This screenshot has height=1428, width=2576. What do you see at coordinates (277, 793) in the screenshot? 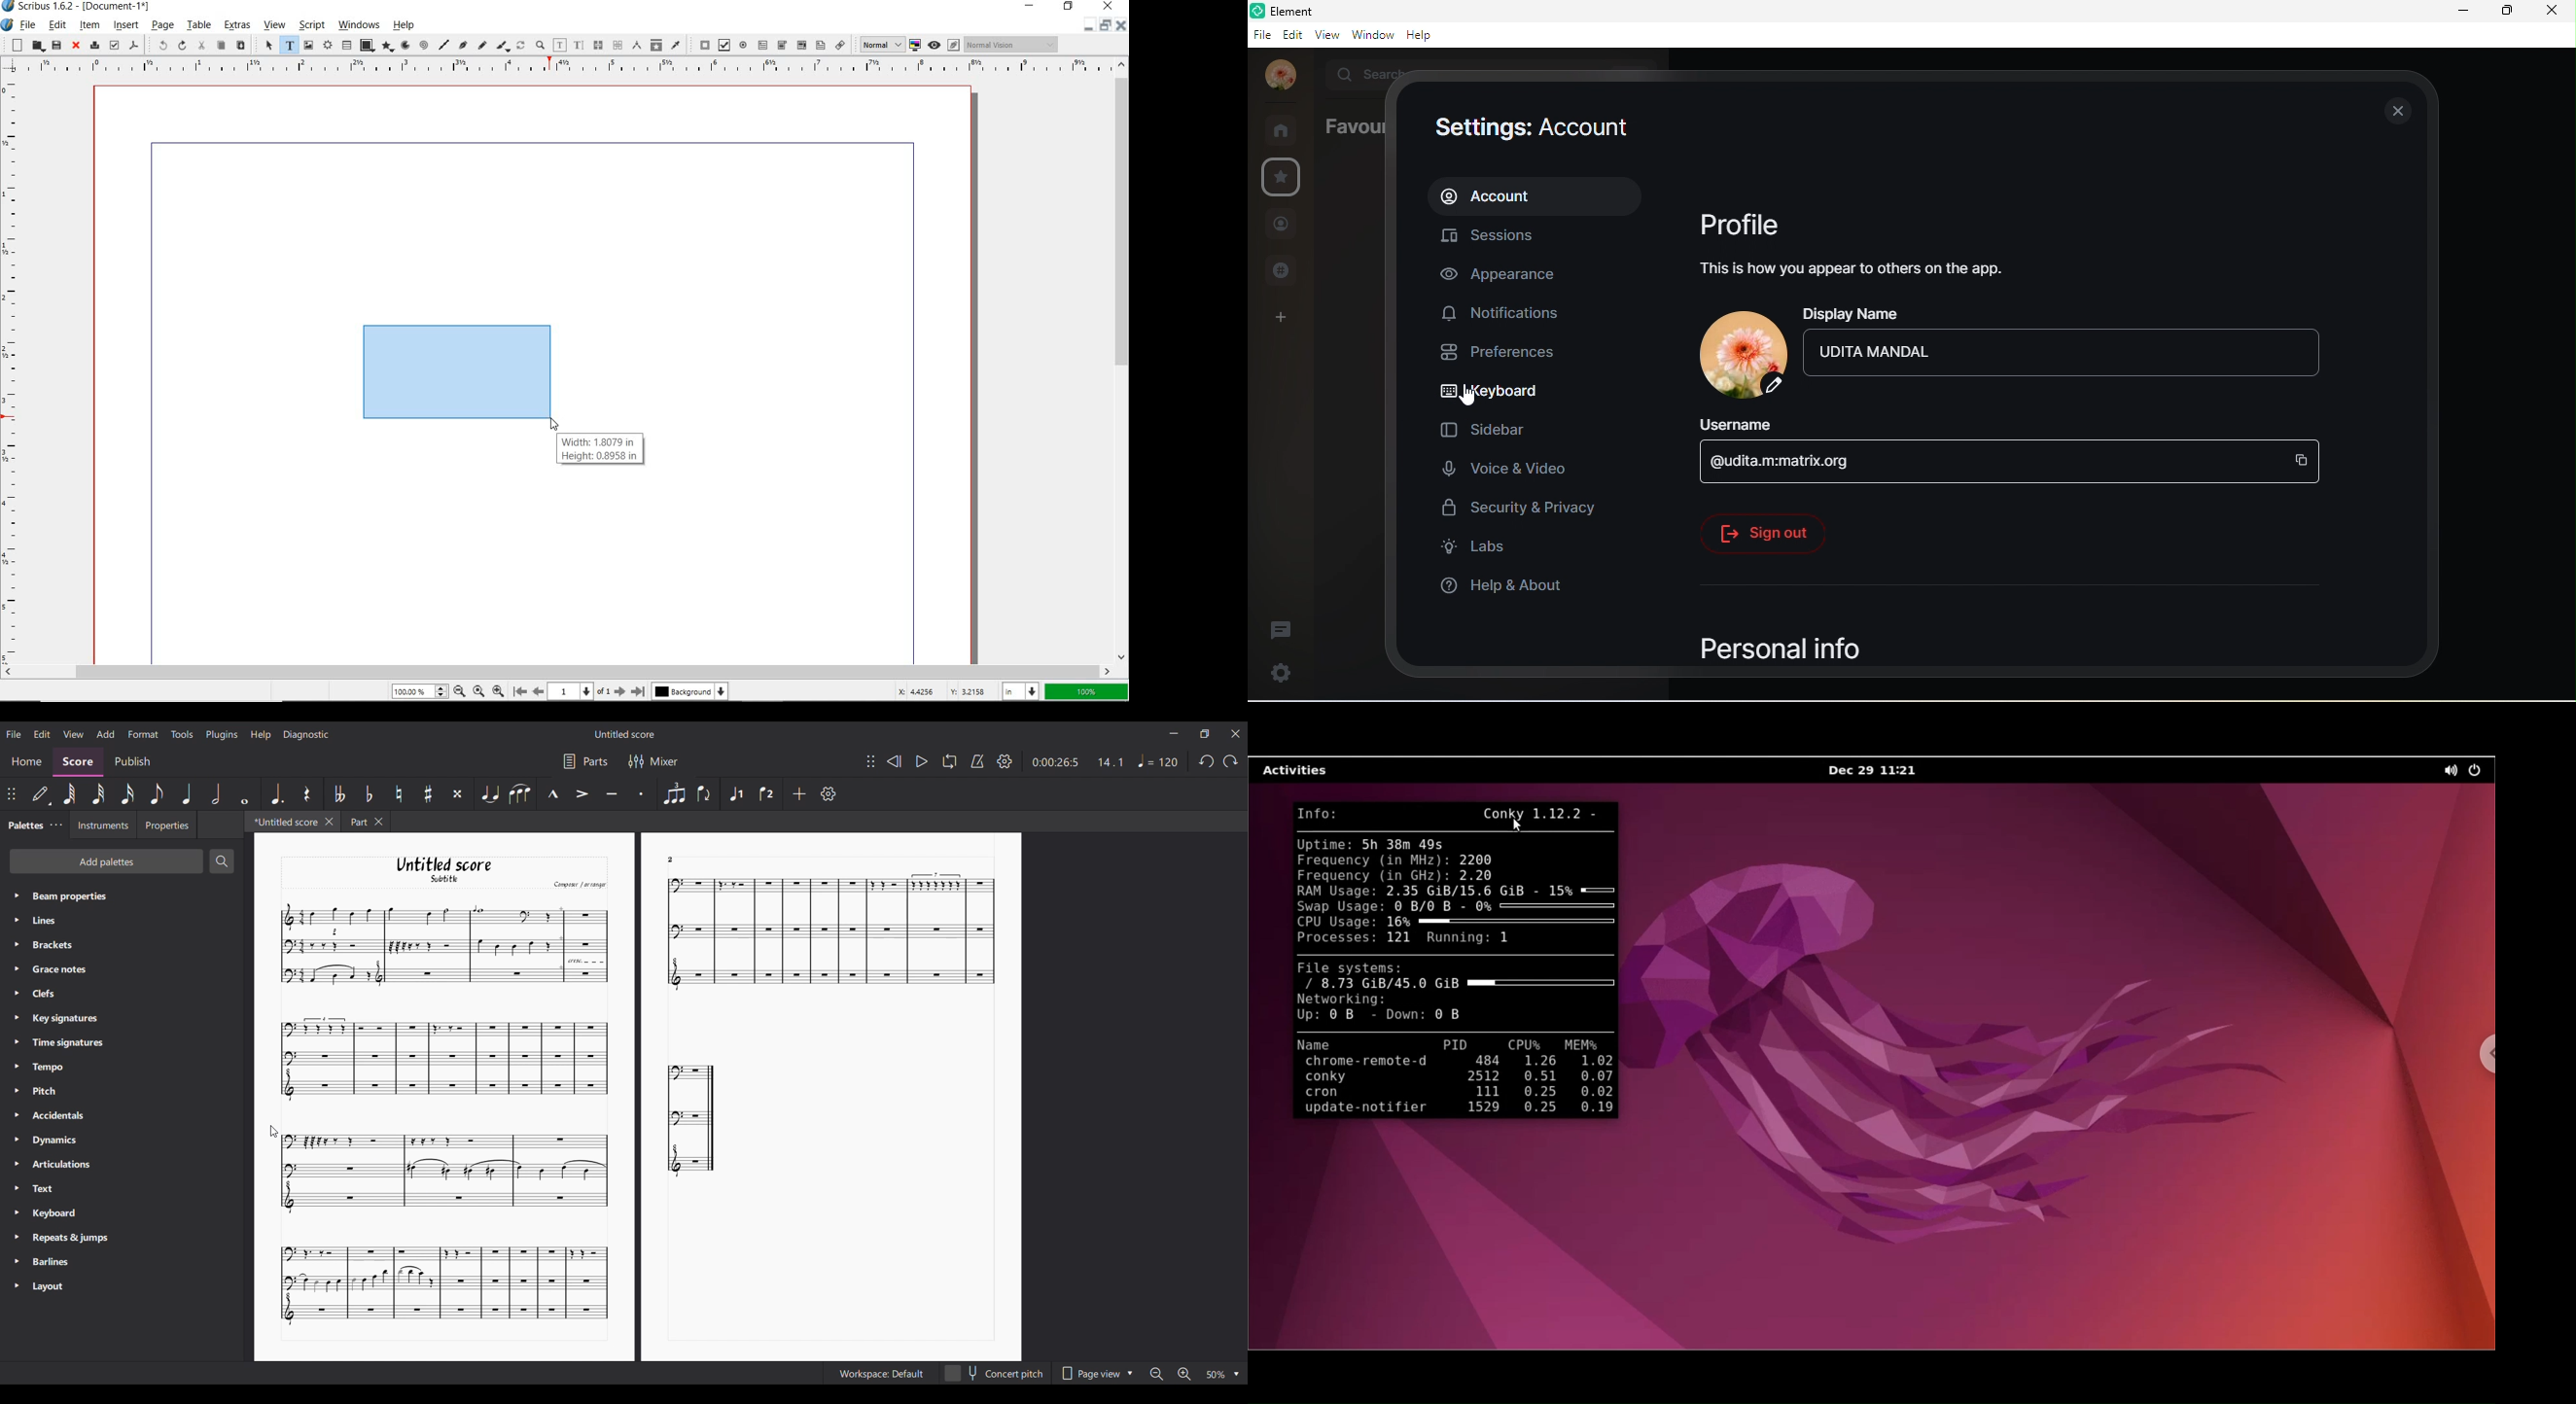
I see `Augmentation dot` at bounding box center [277, 793].